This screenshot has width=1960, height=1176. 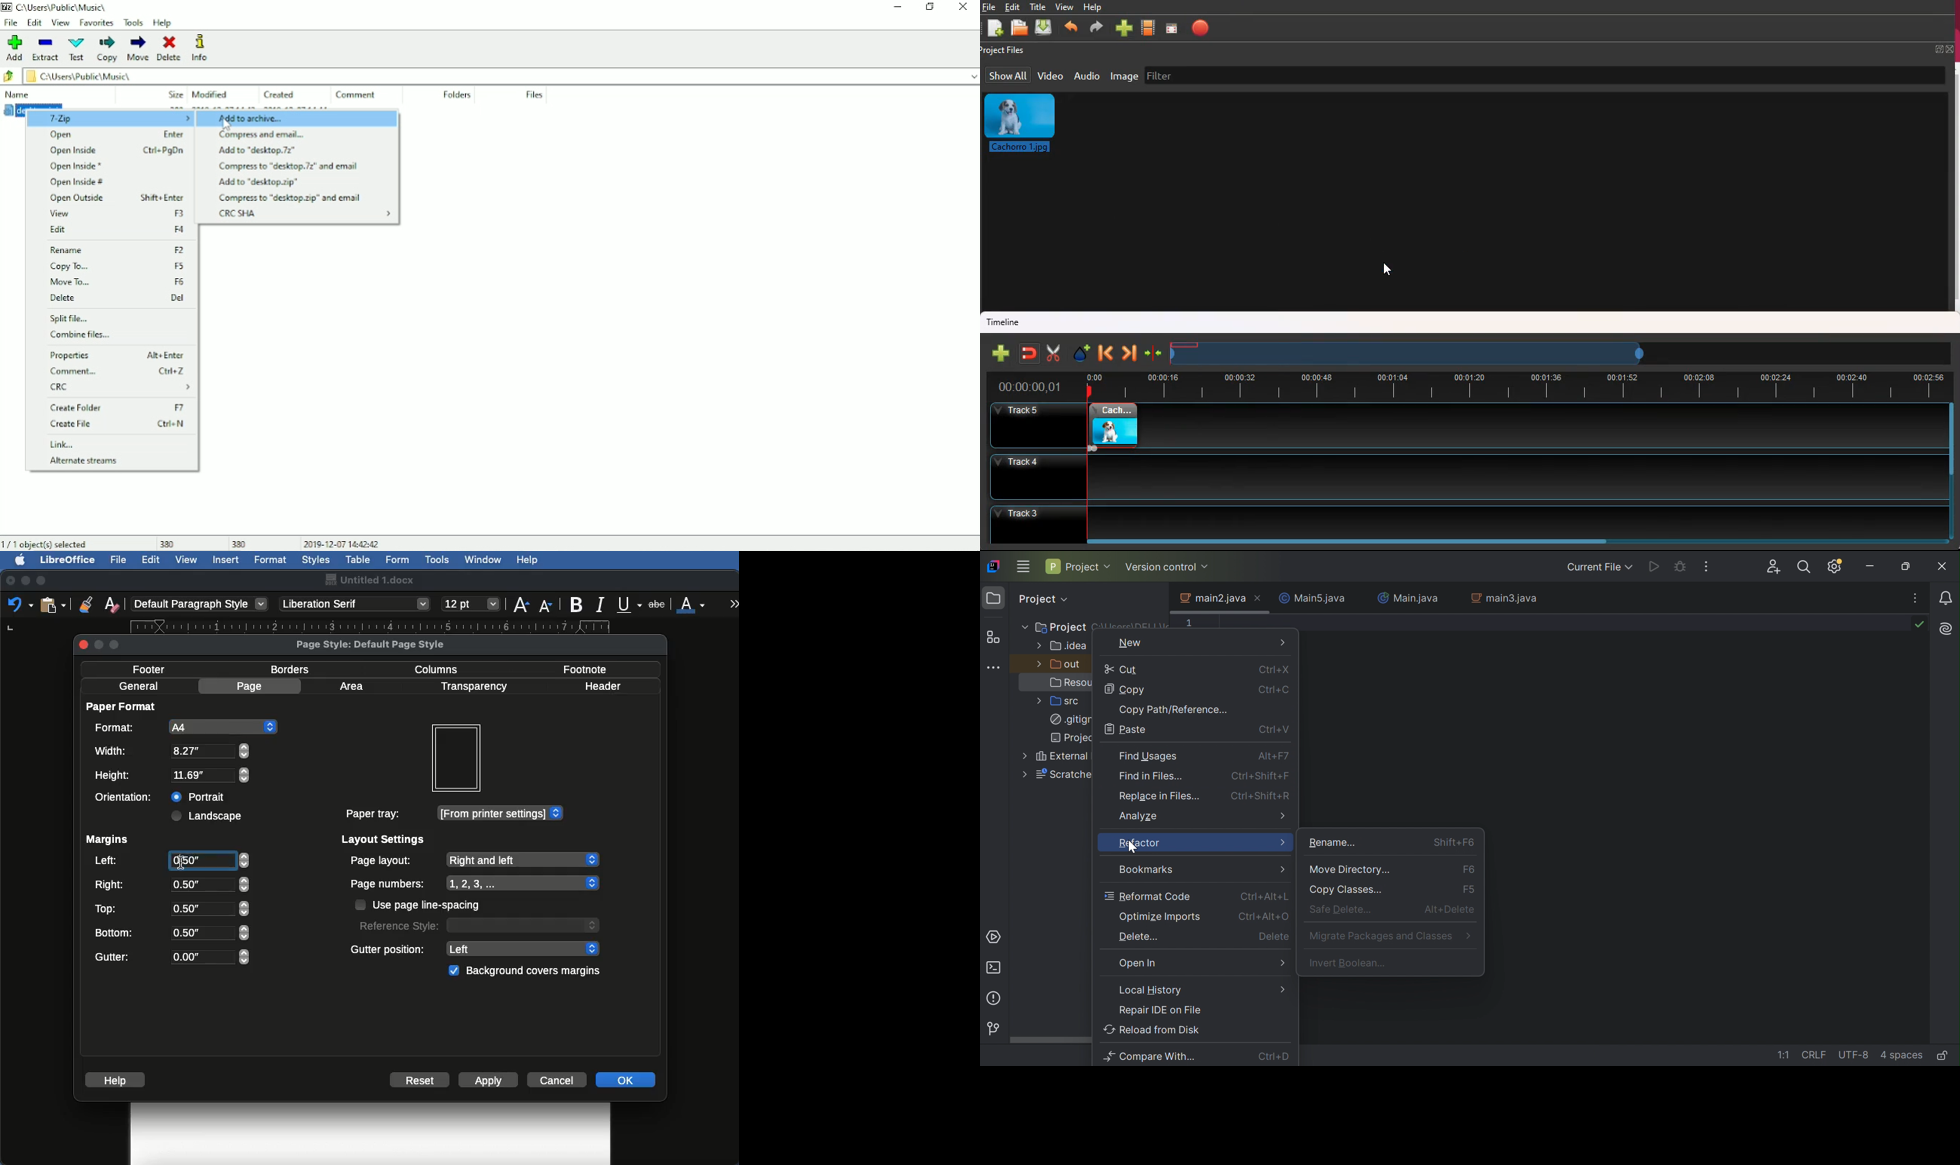 What do you see at coordinates (127, 797) in the screenshot?
I see `Orientation` at bounding box center [127, 797].